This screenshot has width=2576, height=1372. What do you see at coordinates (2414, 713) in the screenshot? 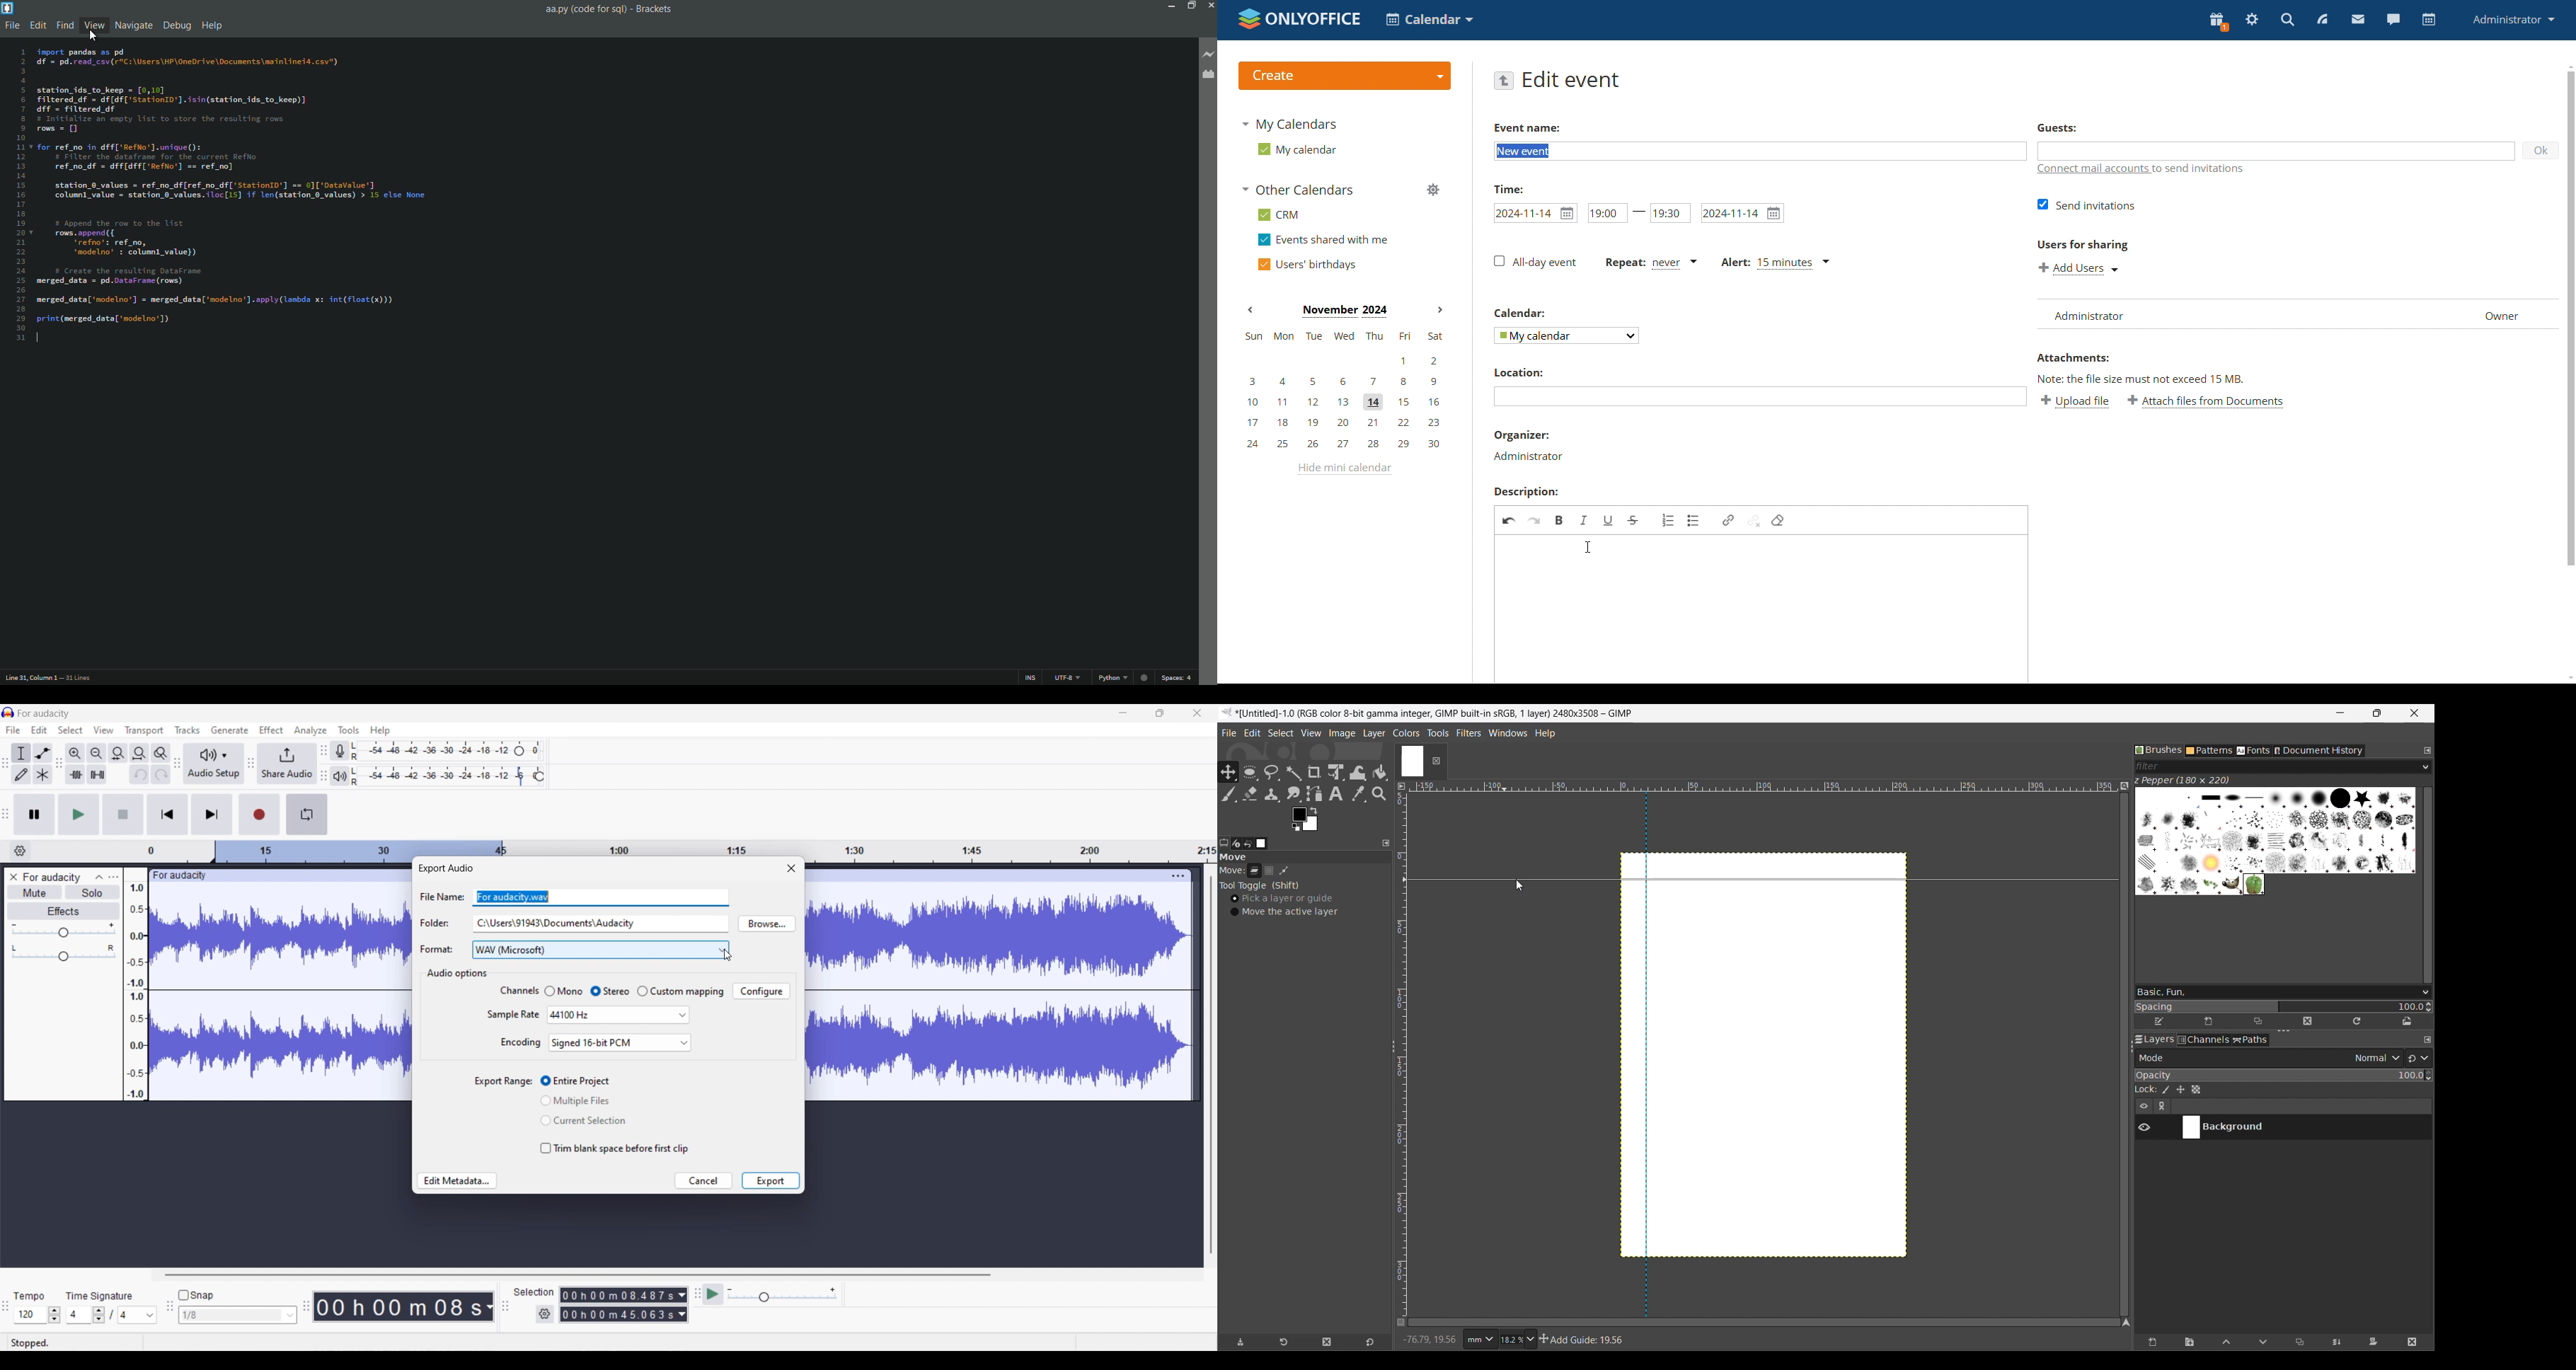
I see `Close interface` at bounding box center [2414, 713].